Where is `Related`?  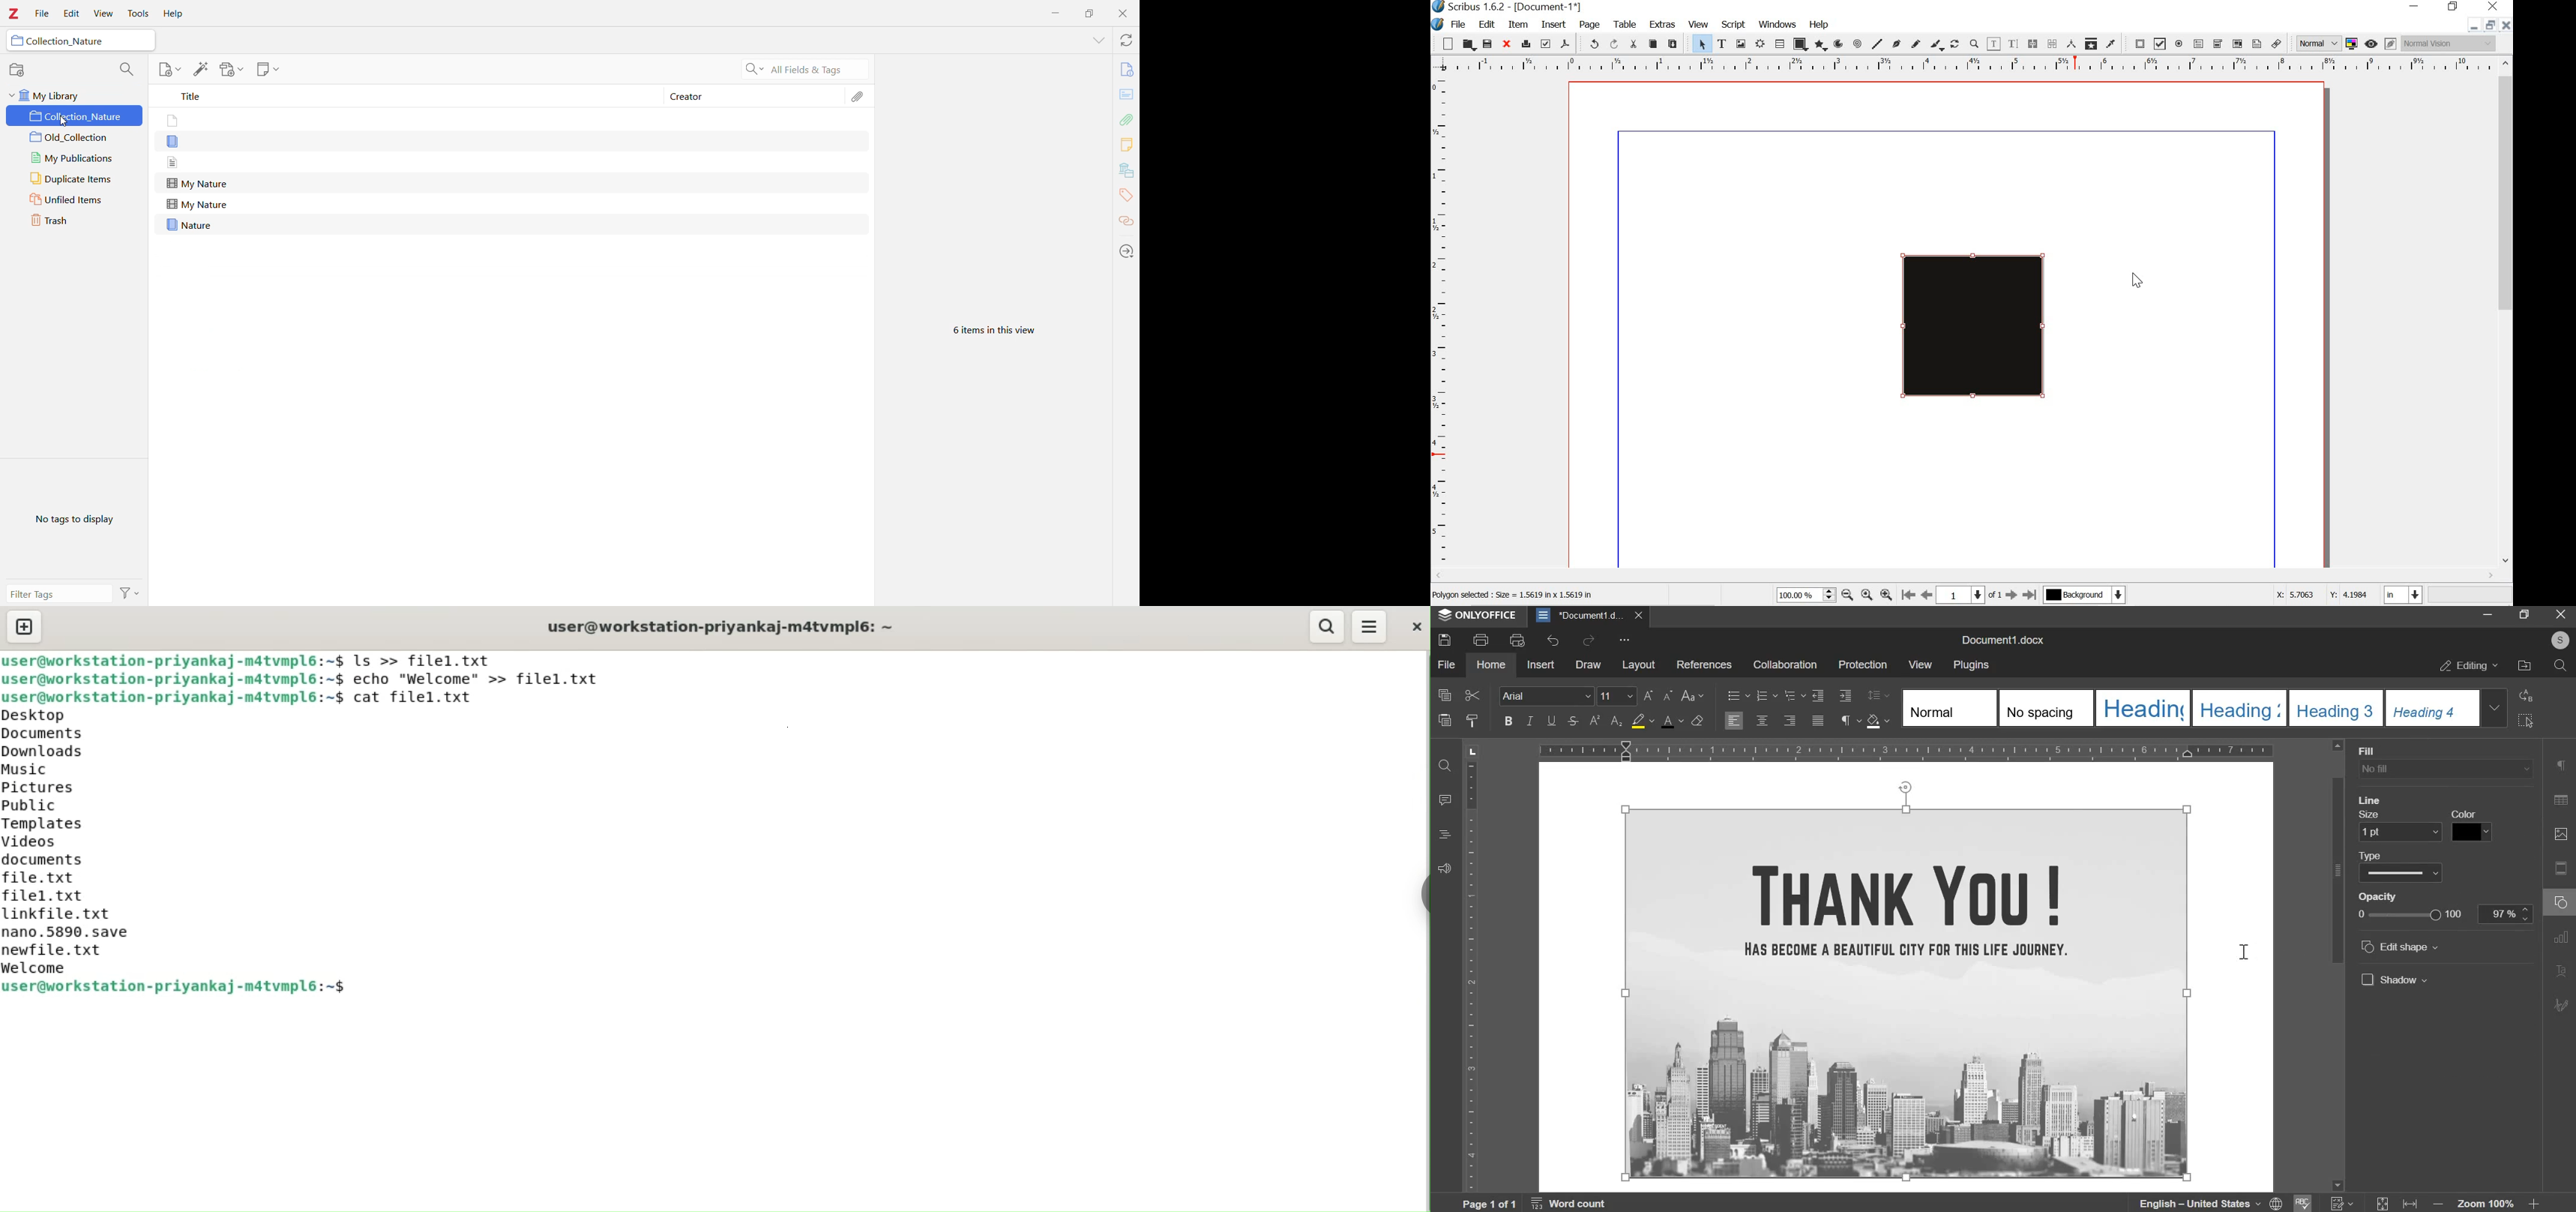
Related is located at coordinates (1127, 222).